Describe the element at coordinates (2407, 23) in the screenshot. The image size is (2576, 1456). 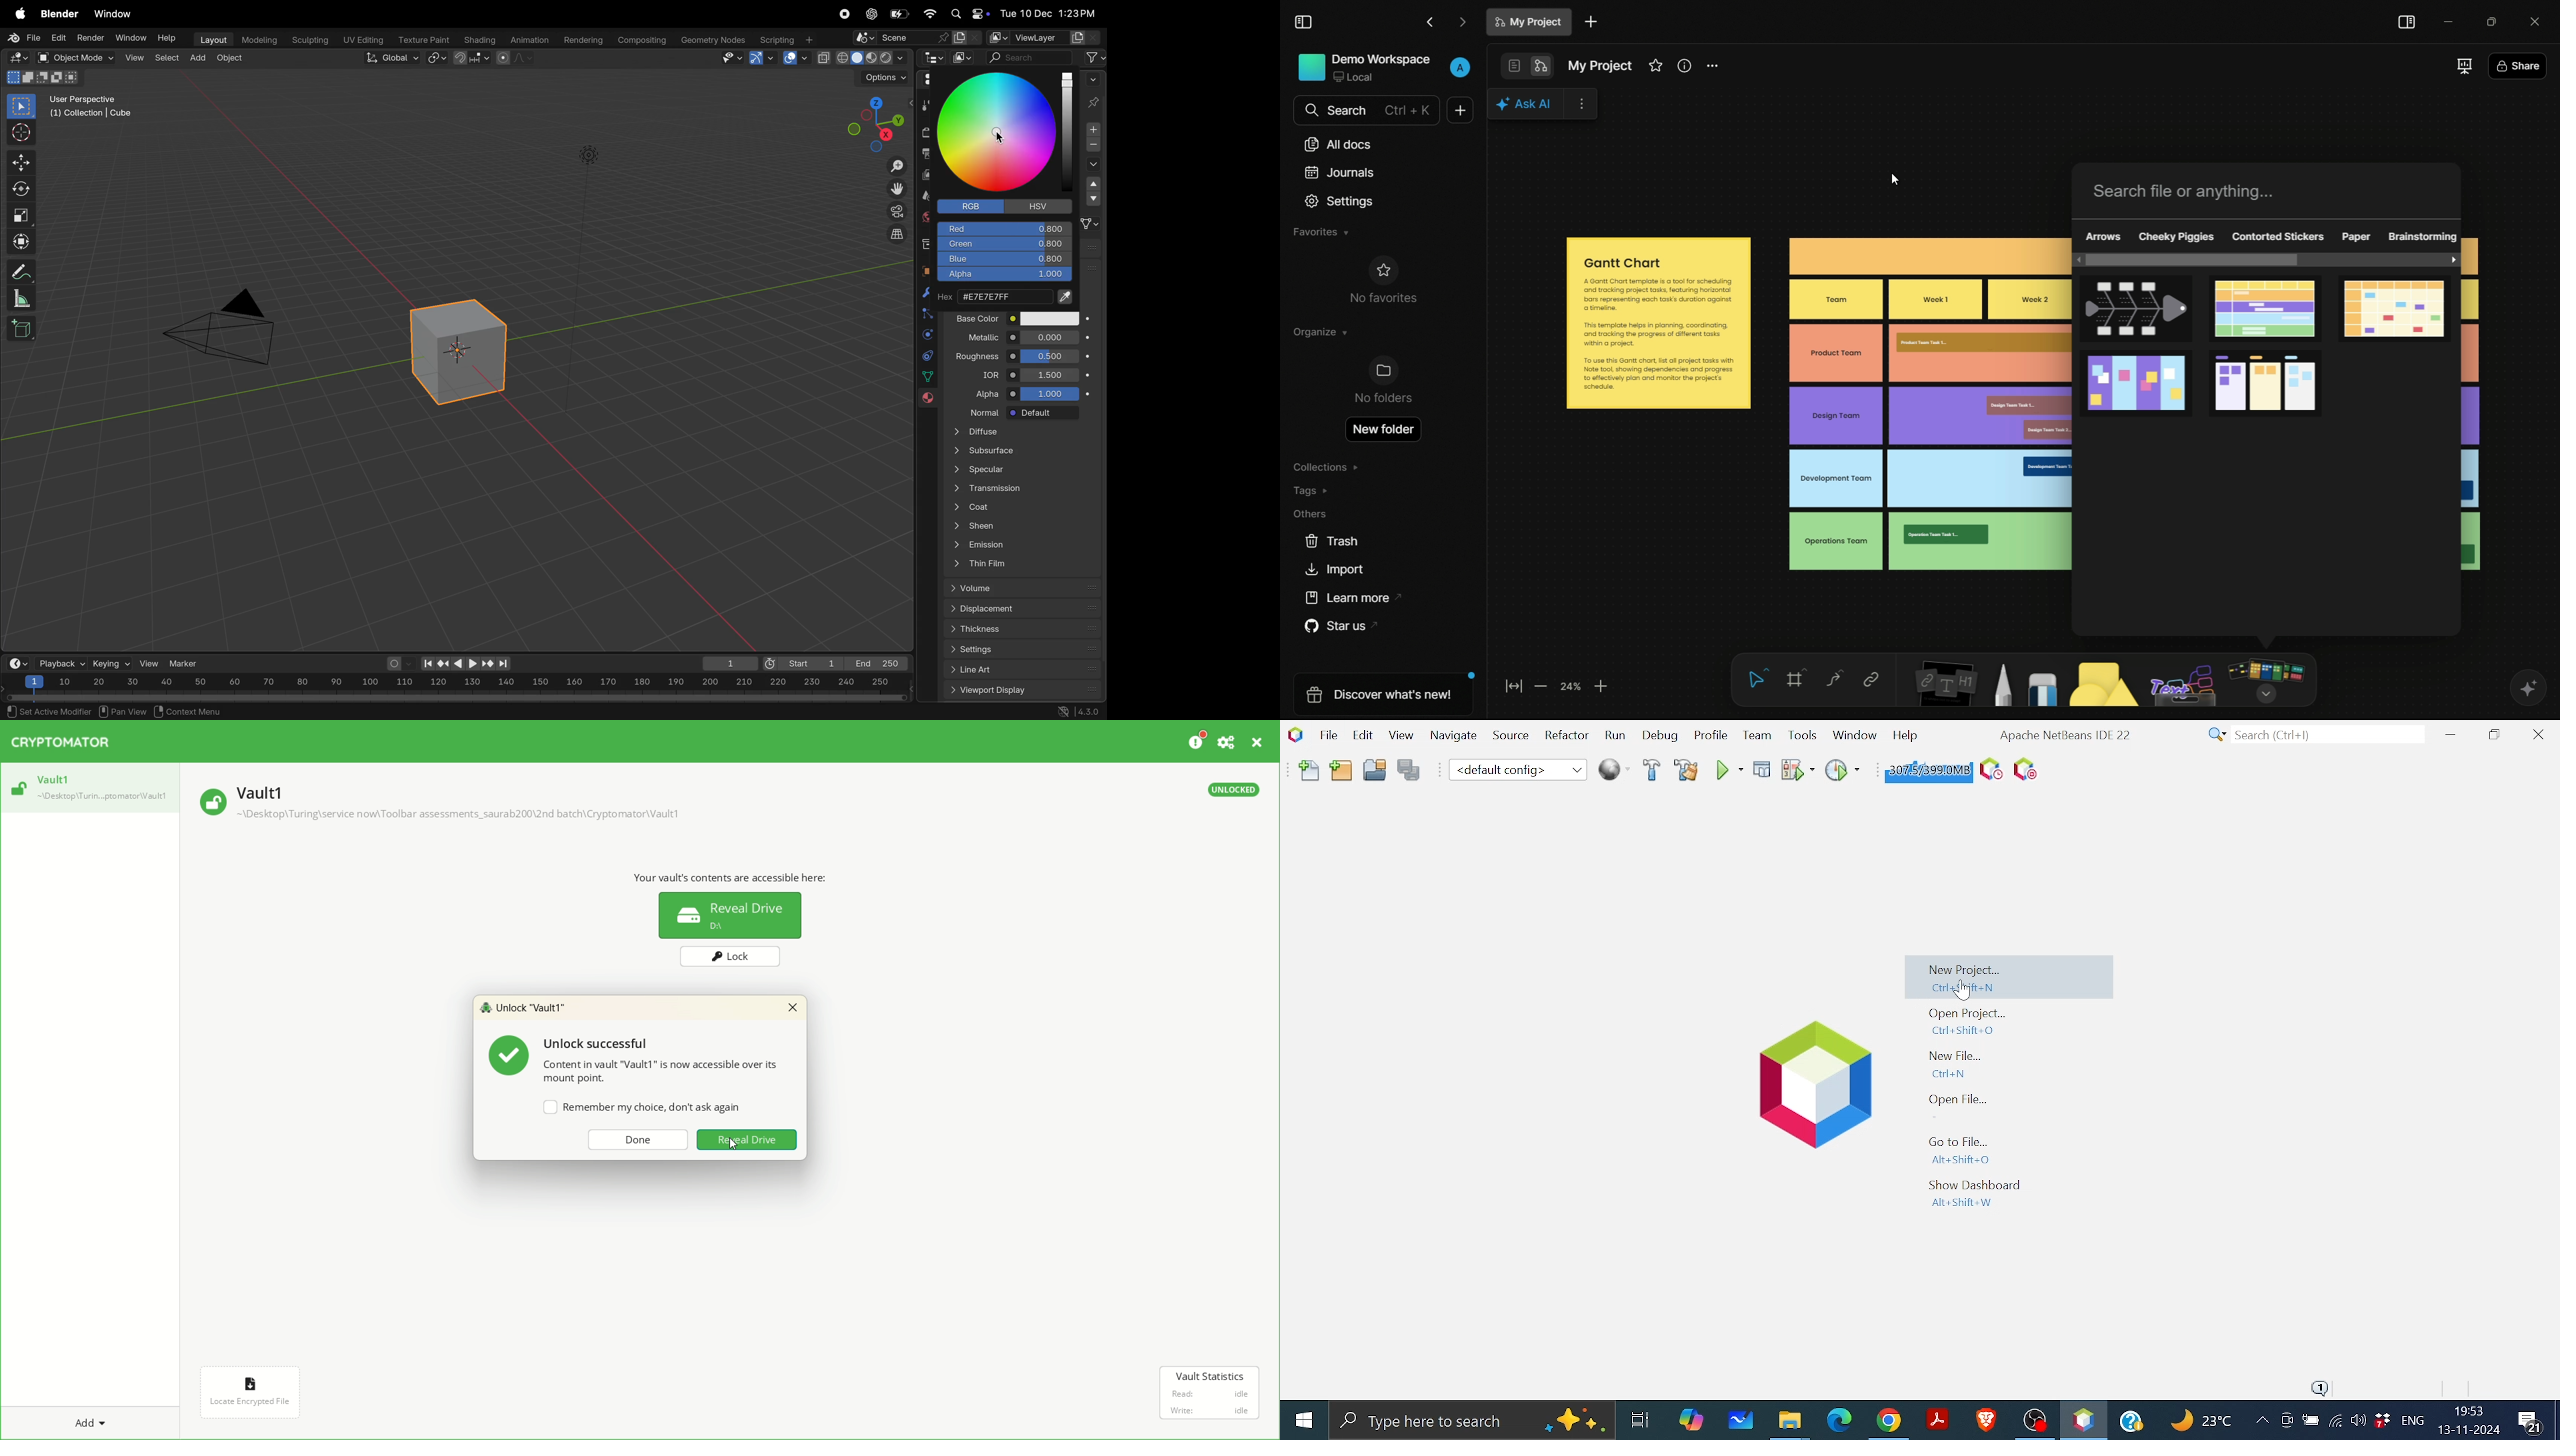
I see `toggle sidebar` at that location.